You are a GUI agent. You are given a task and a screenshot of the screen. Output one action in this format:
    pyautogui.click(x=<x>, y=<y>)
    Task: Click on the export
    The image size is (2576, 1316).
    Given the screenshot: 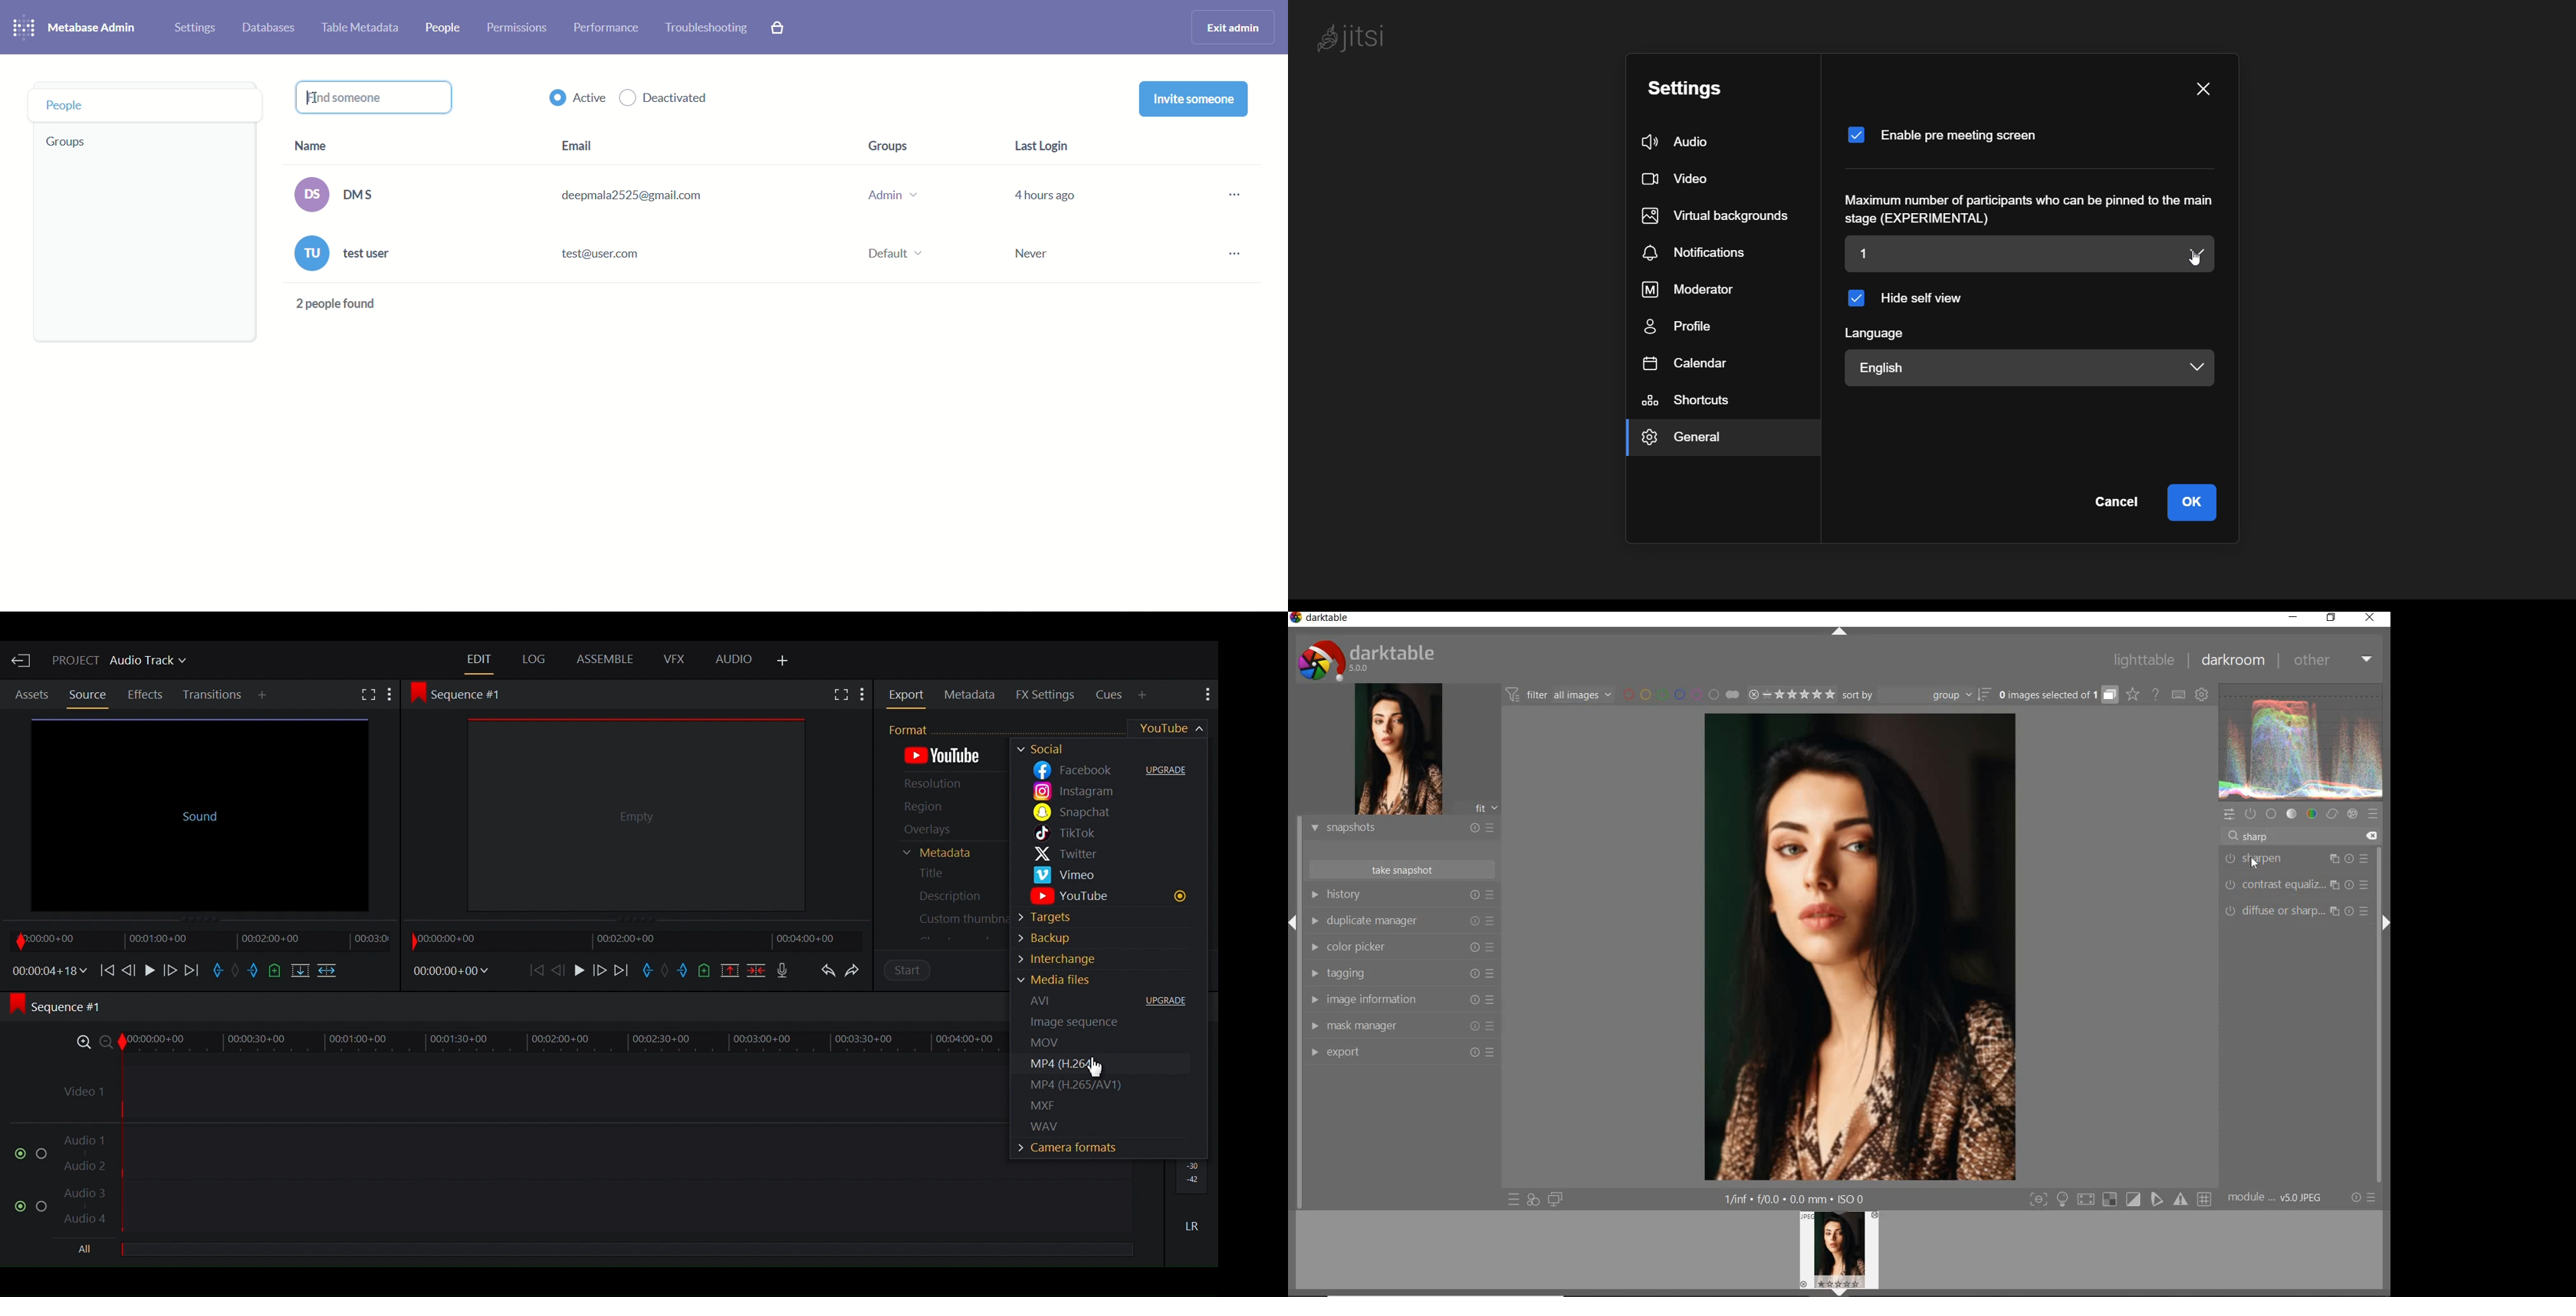 What is the action you would take?
    pyautogui.click(x=1401, y=1053)
    